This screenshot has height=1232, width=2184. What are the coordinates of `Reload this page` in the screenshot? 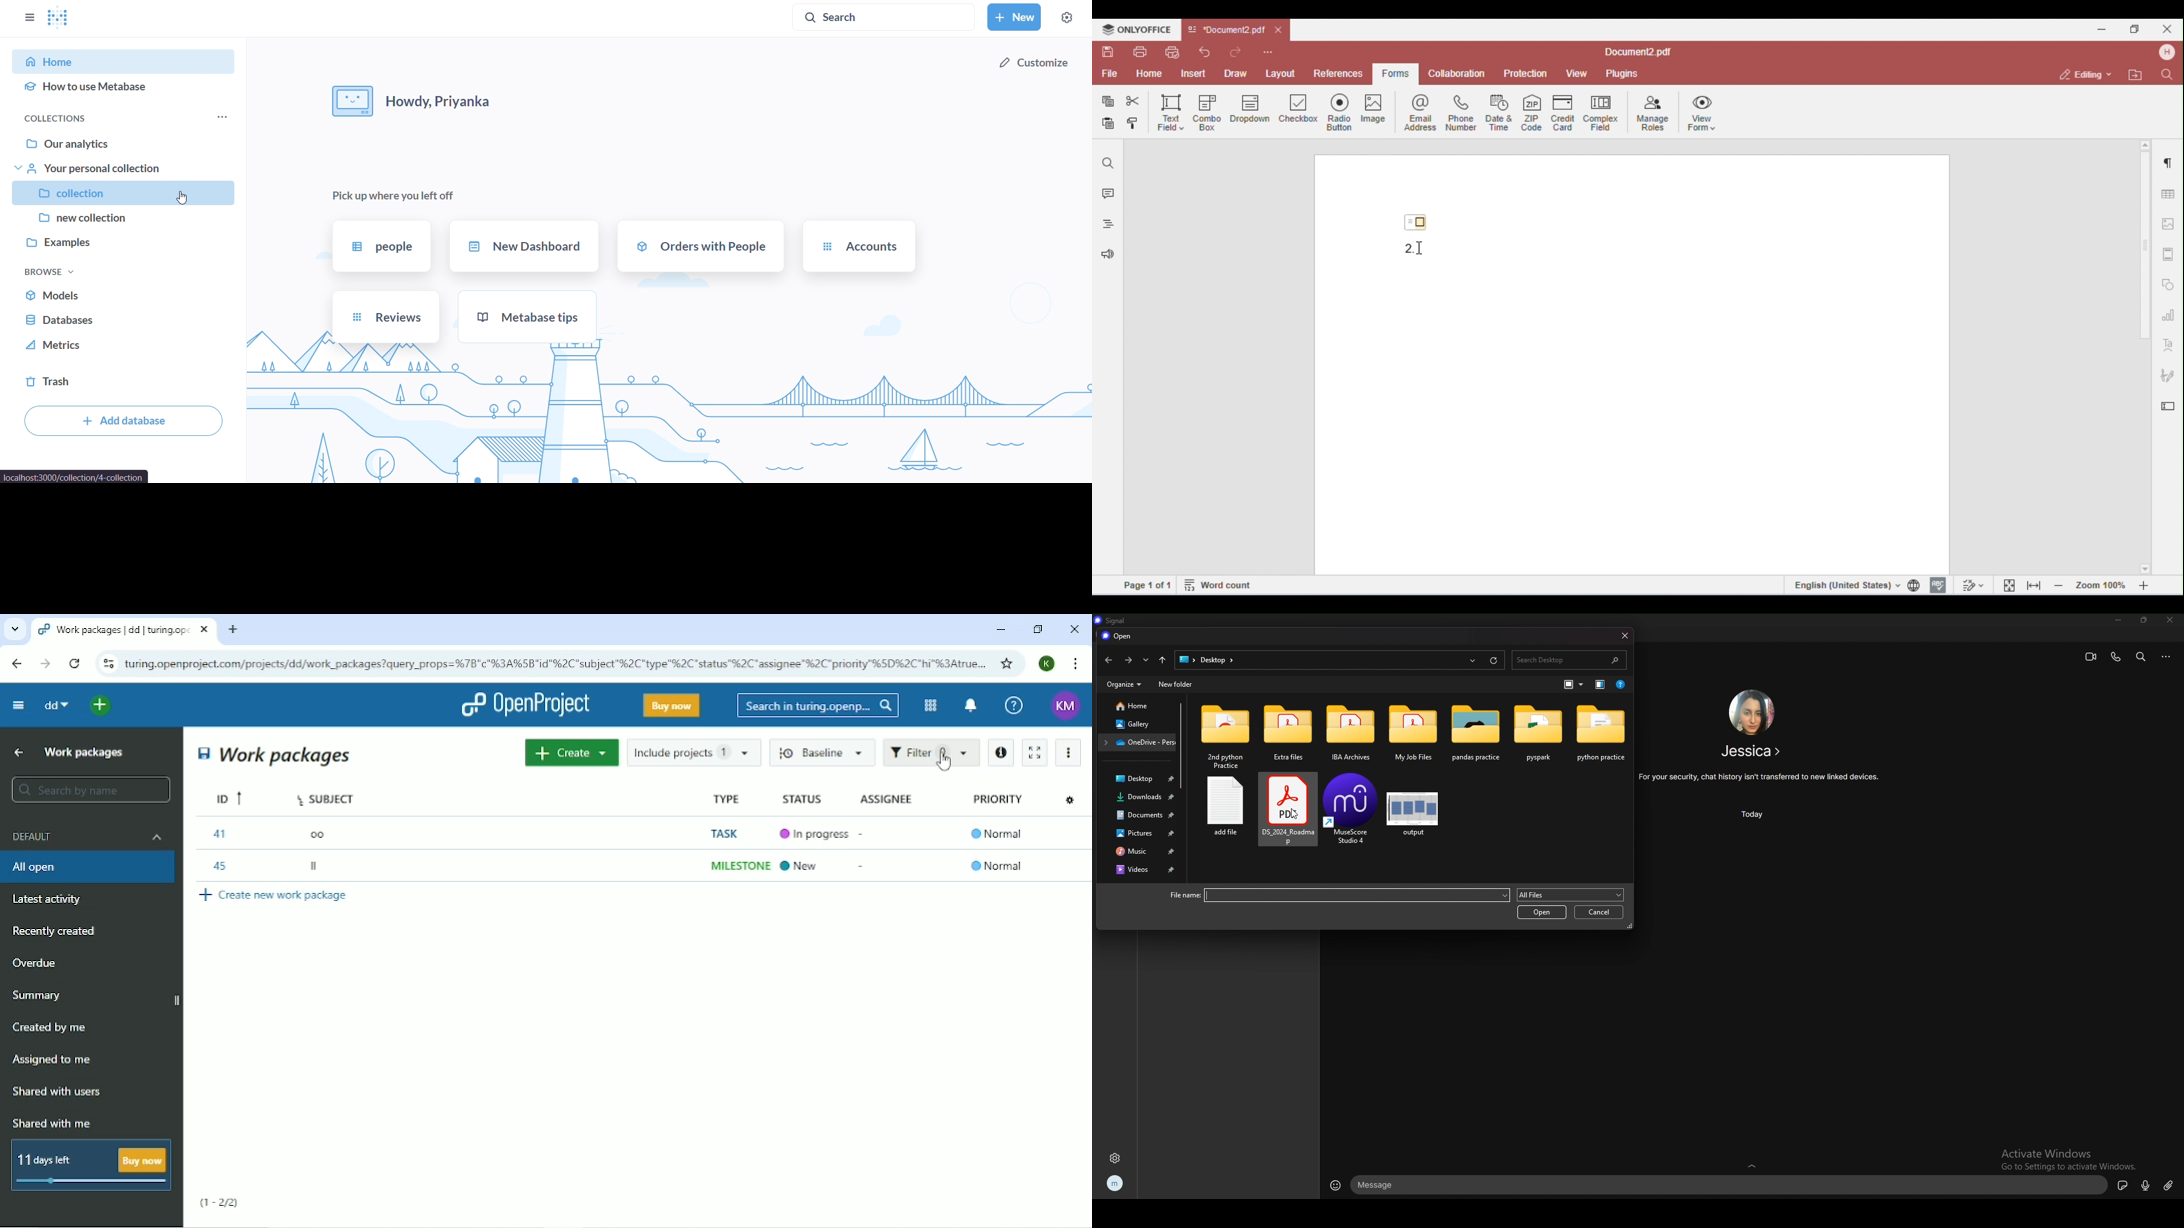 It's located at (74, 663).